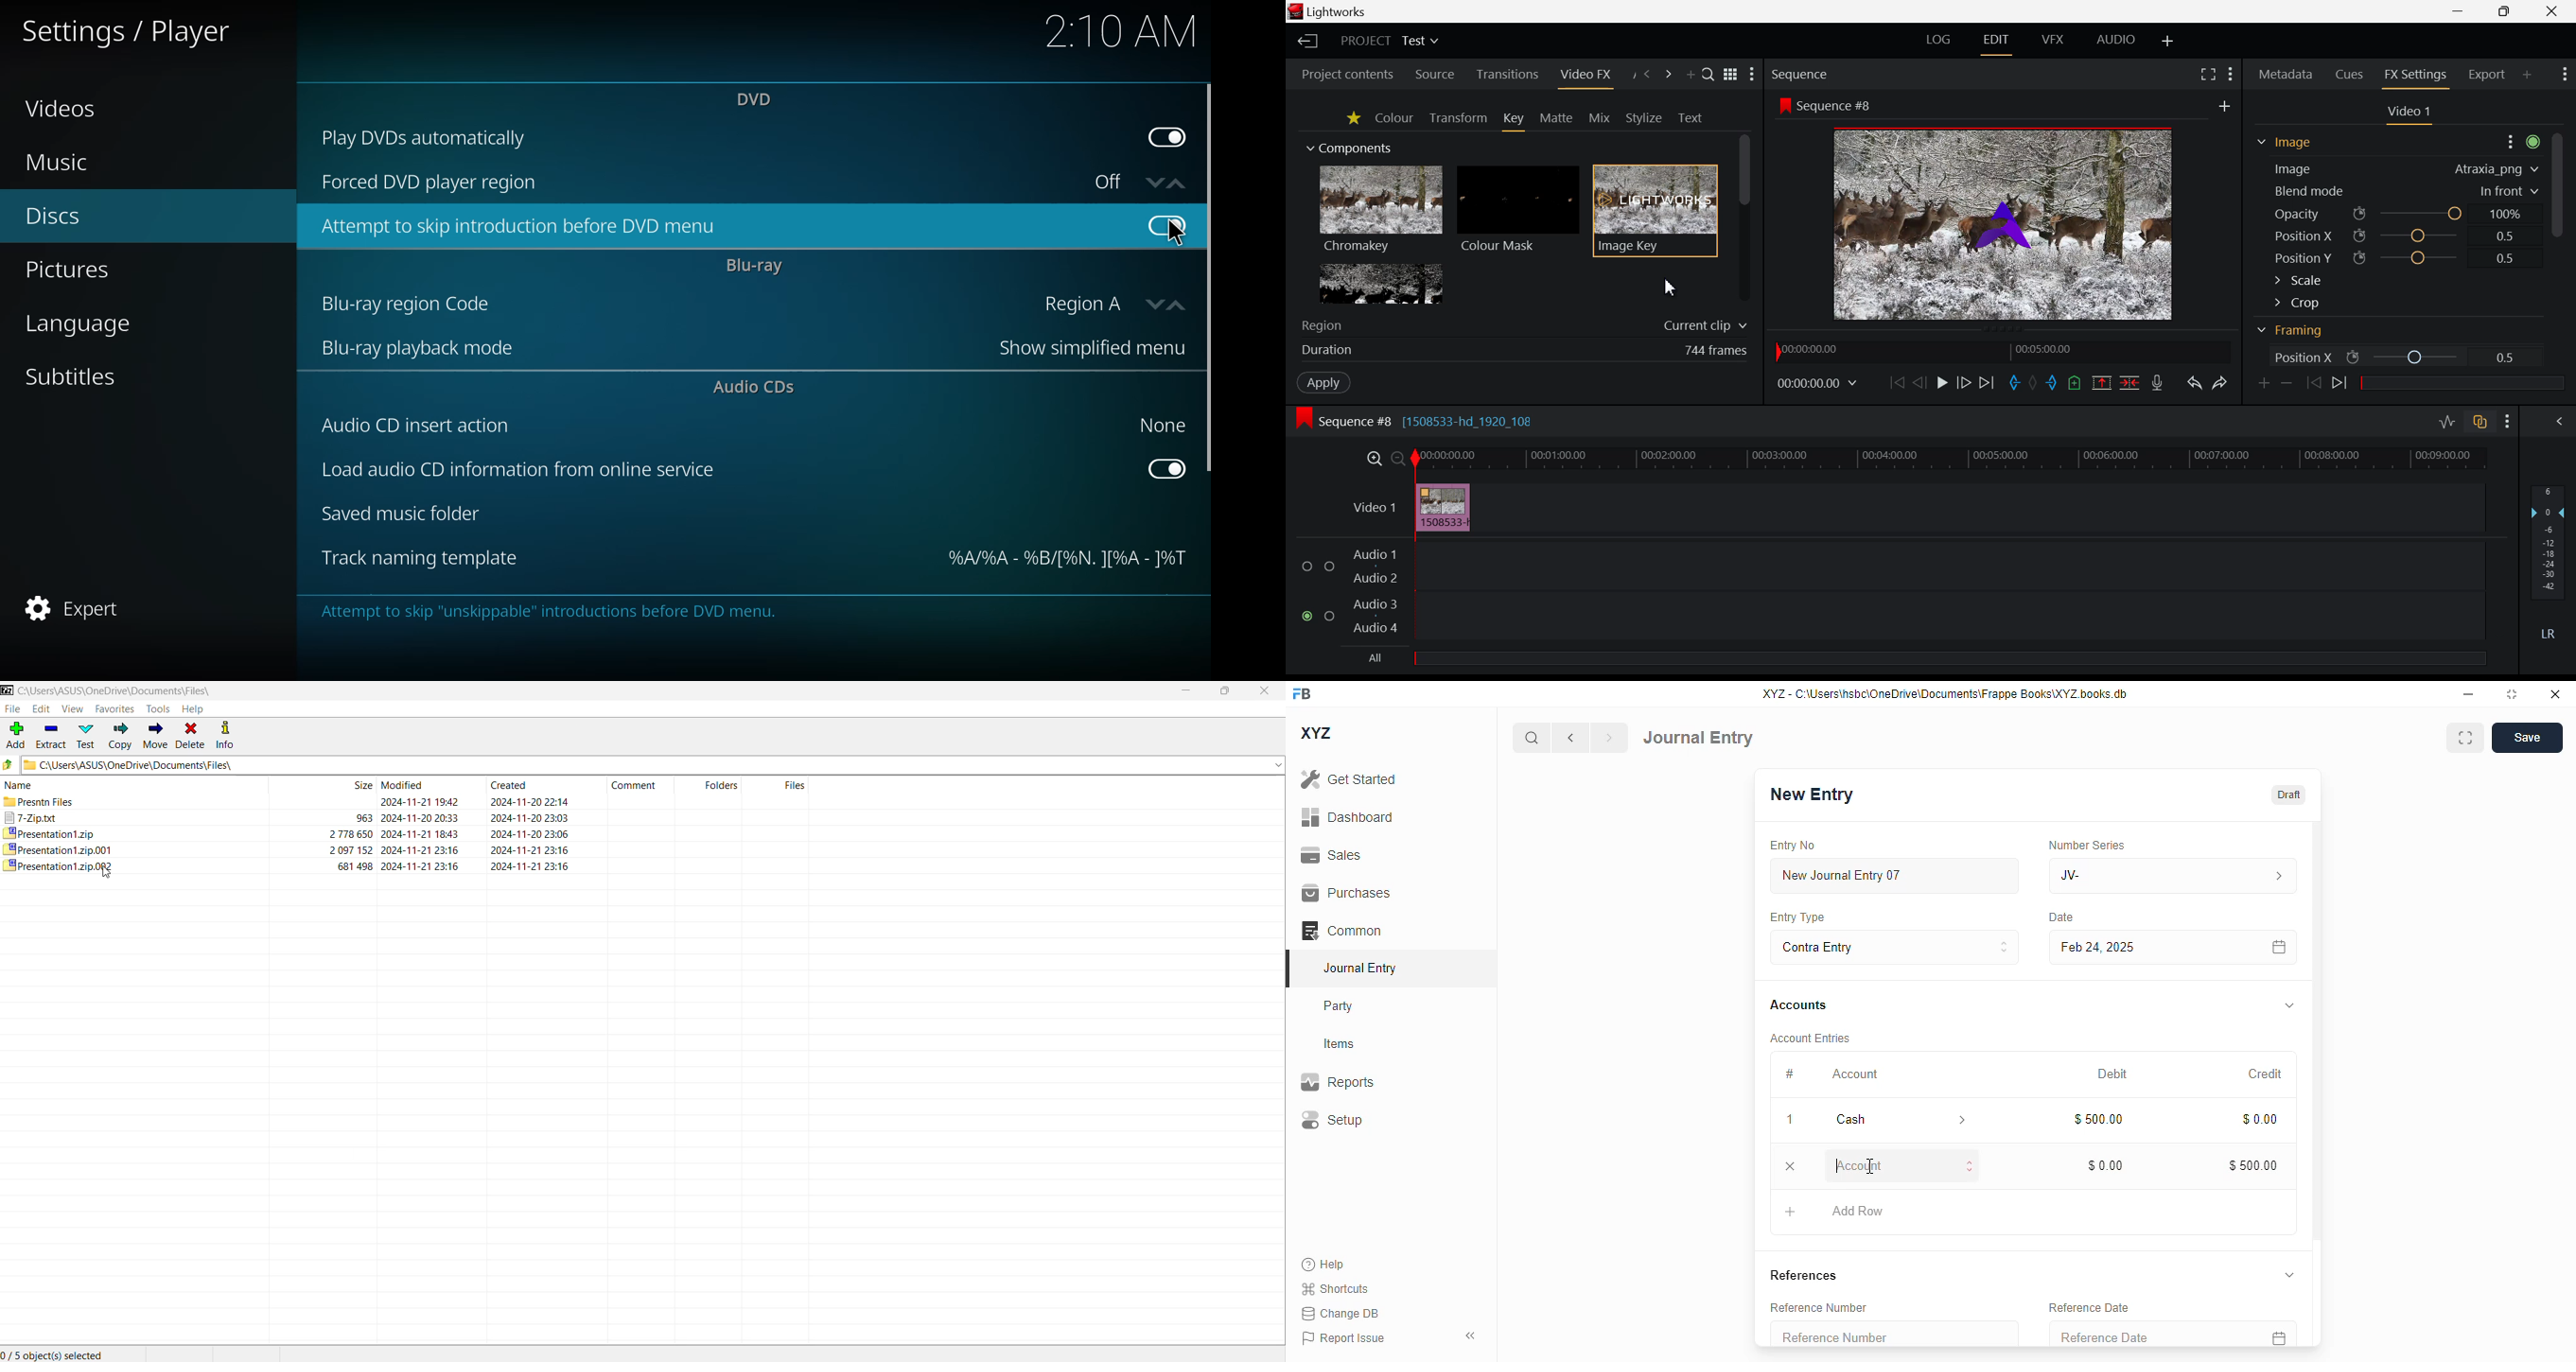 Image resolution: width=2576 pixels, height=1372 pixels. Describe the element at coordinates (424, 785) in the screenshot. I see `Modified` at that location.